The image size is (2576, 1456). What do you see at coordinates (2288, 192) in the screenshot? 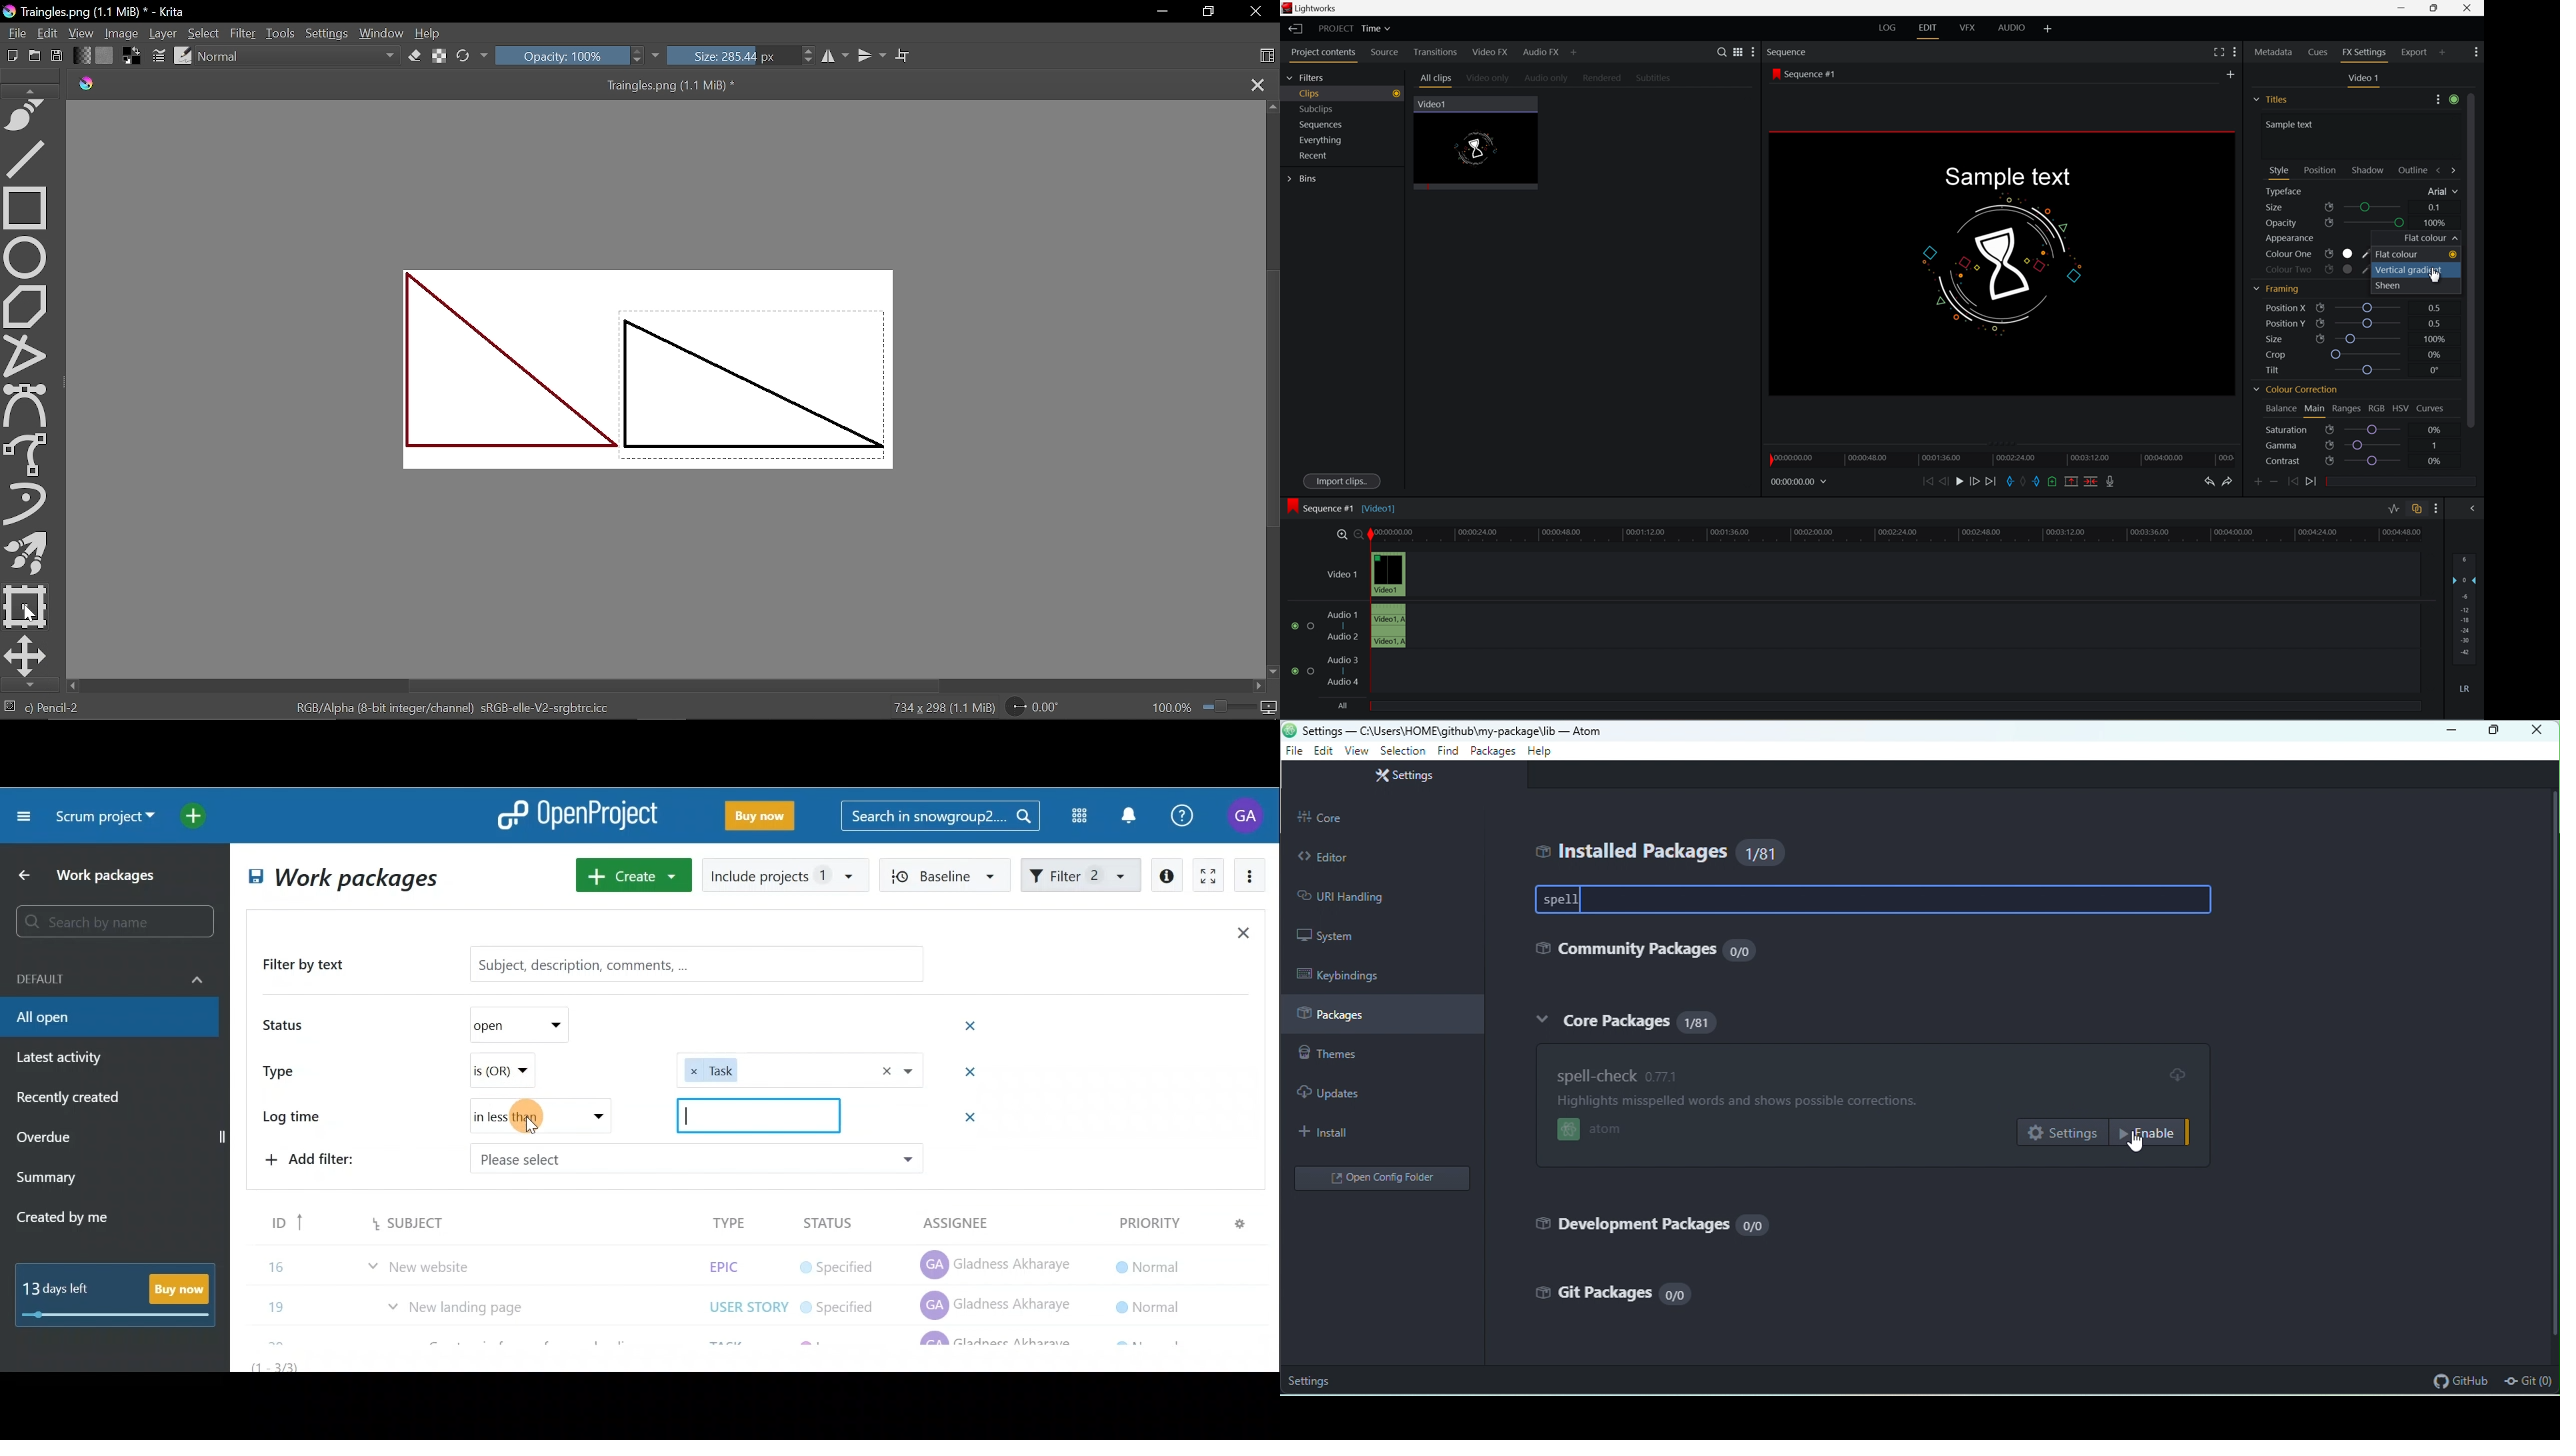
I see `typeface` at bounding box center [2288, 192].